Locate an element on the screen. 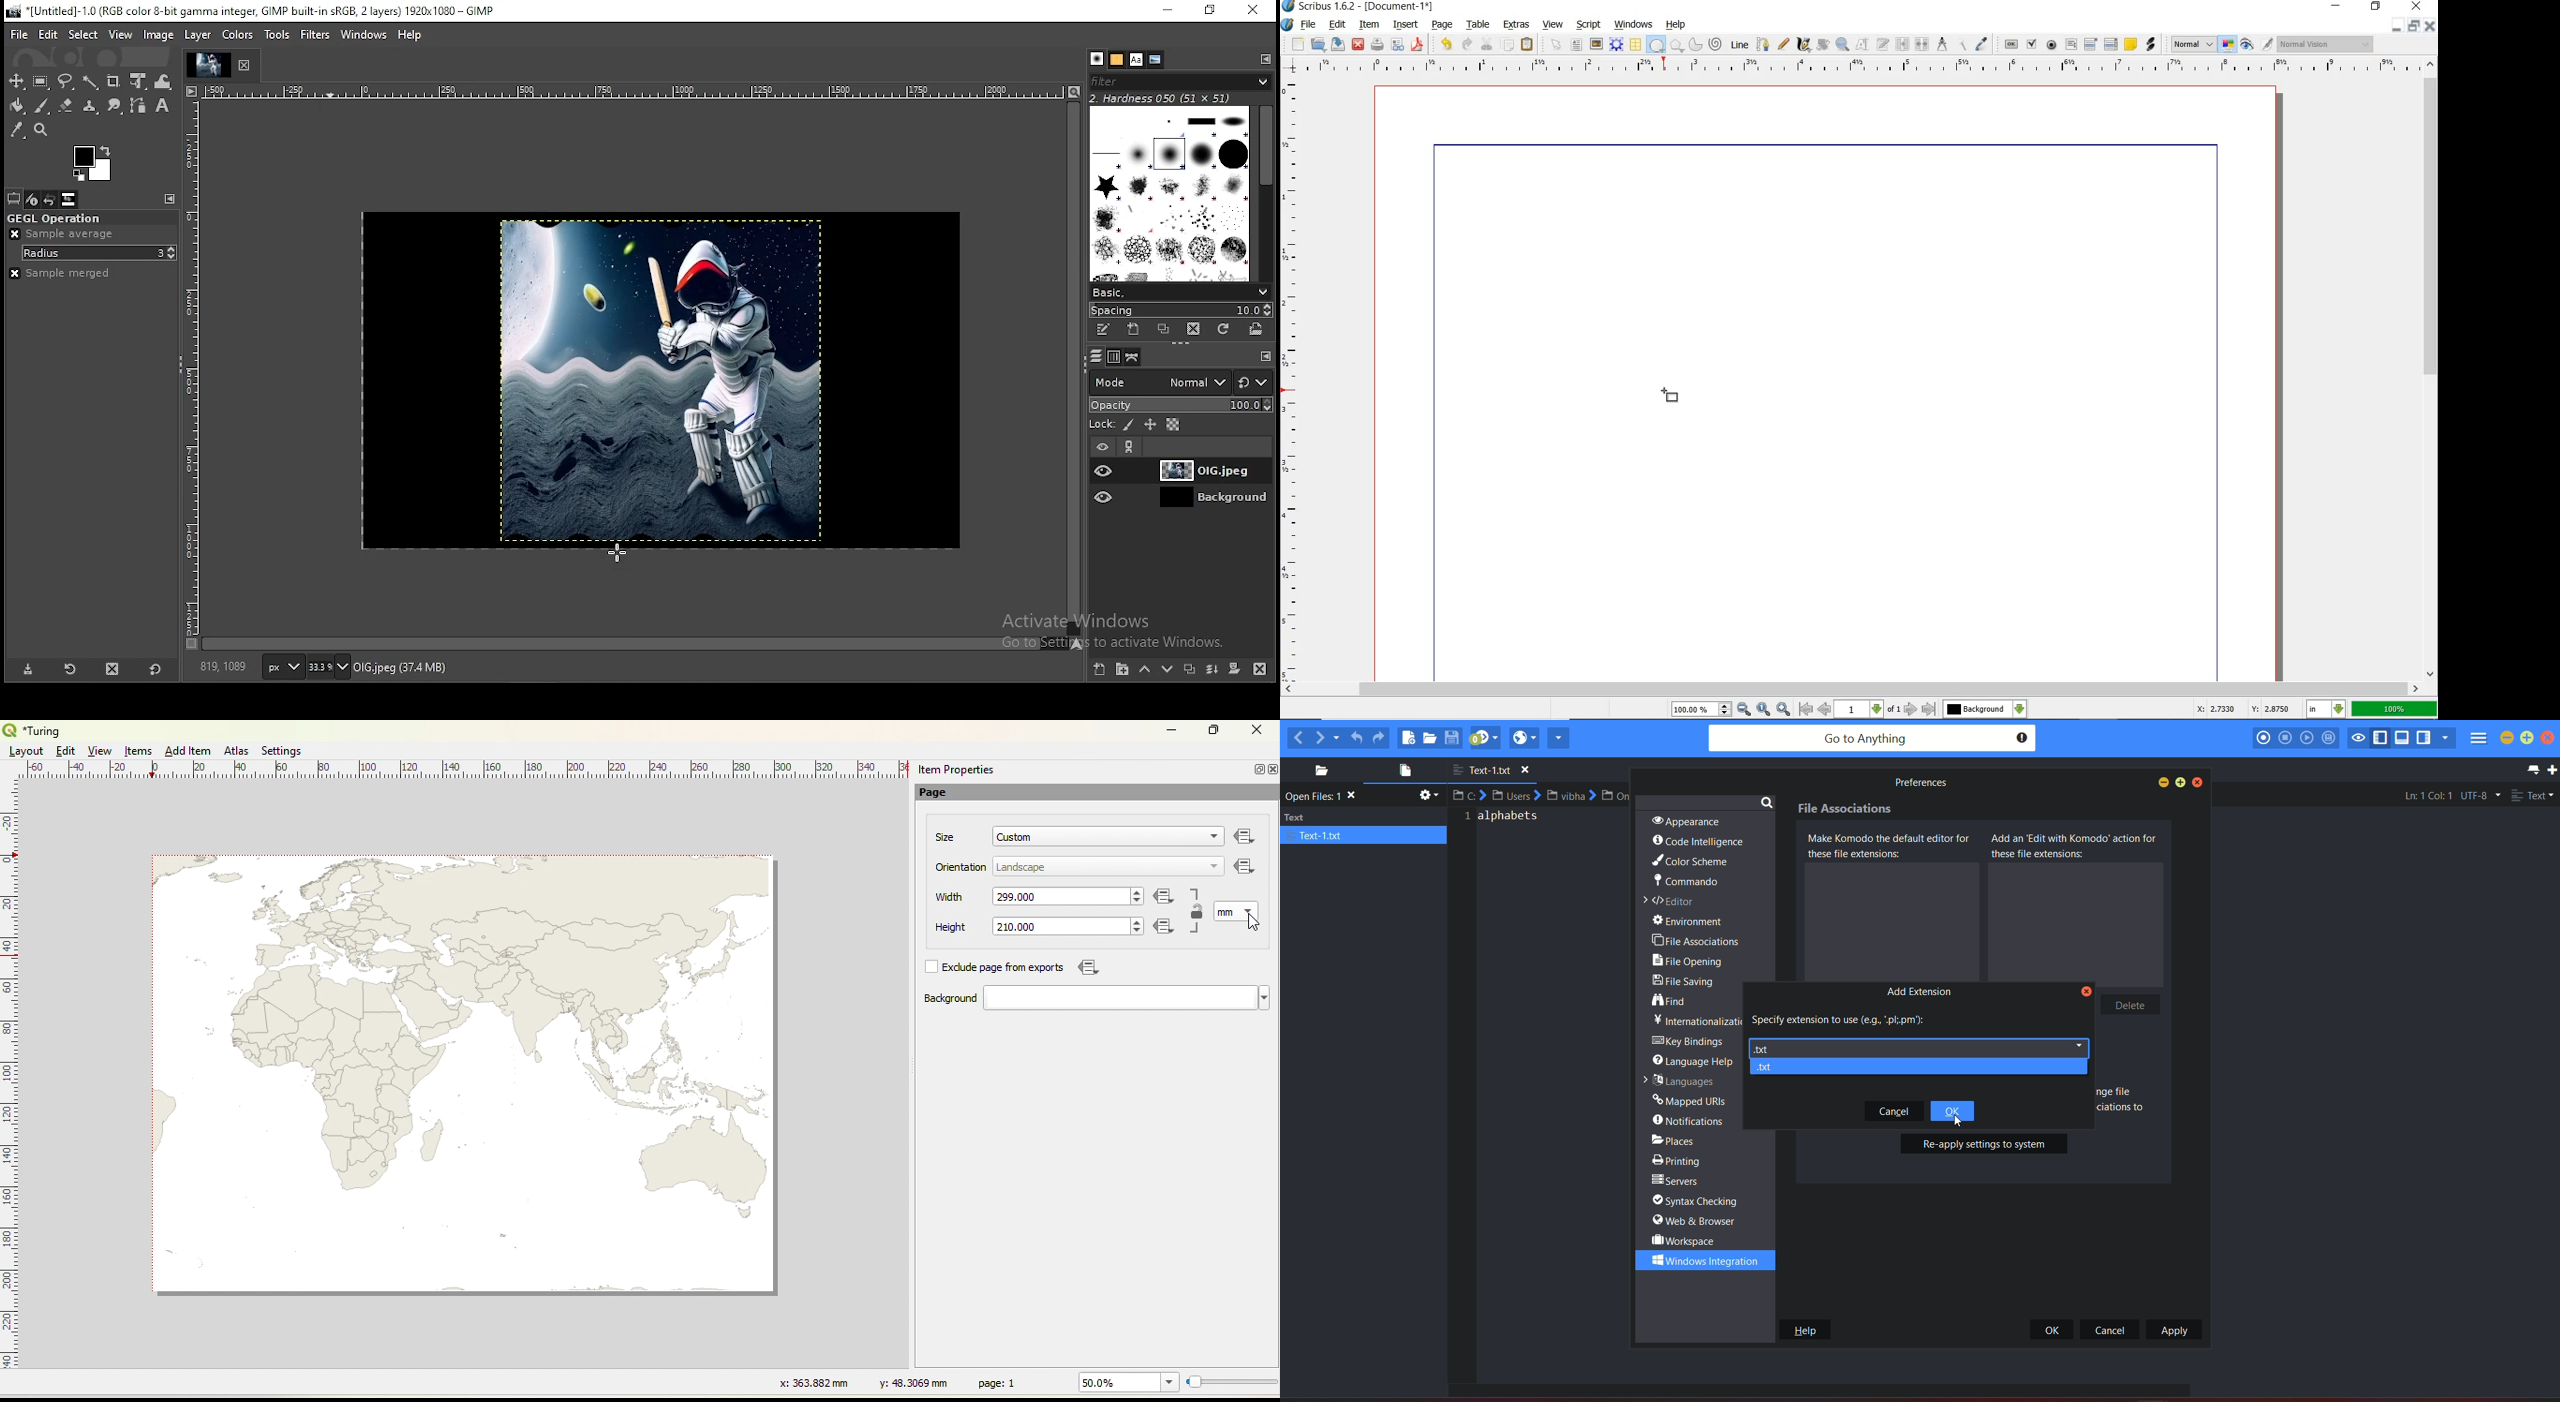 The image size is (2576, 1428). increase is located at coordinates (1135, 921).